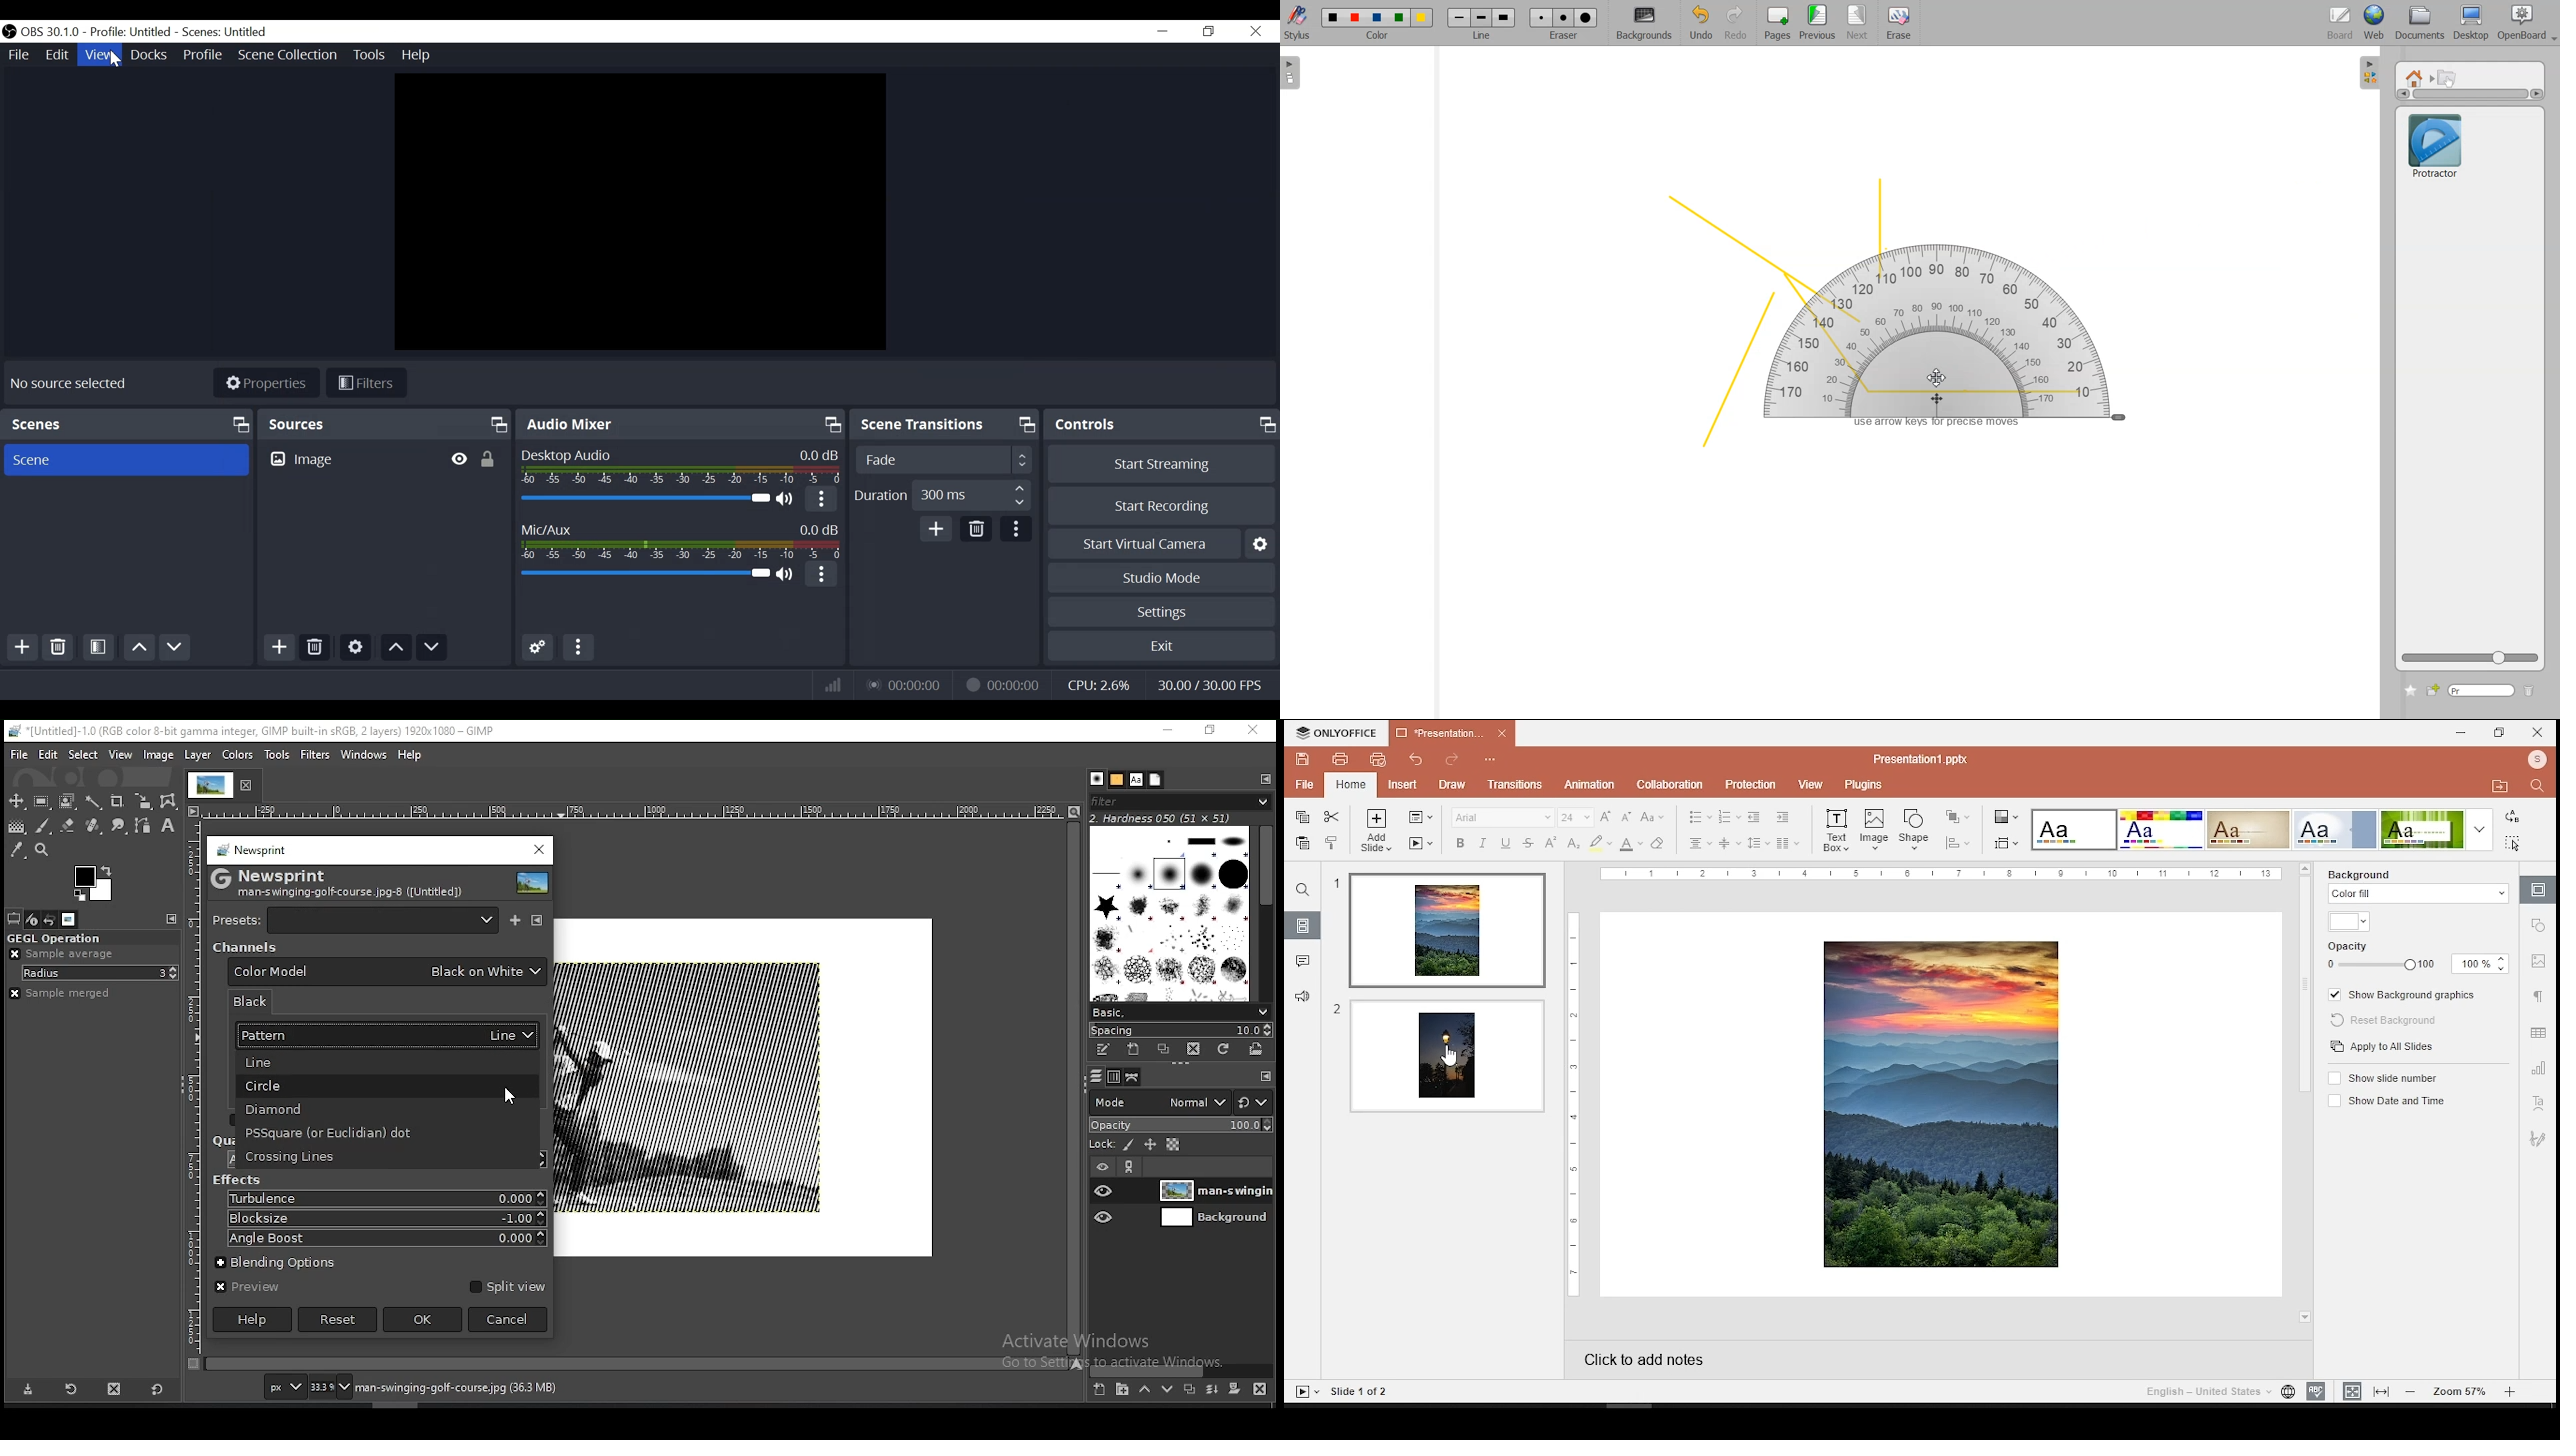 The image size is (2576, 1456). I want to click on animation, so click(1591, 785).